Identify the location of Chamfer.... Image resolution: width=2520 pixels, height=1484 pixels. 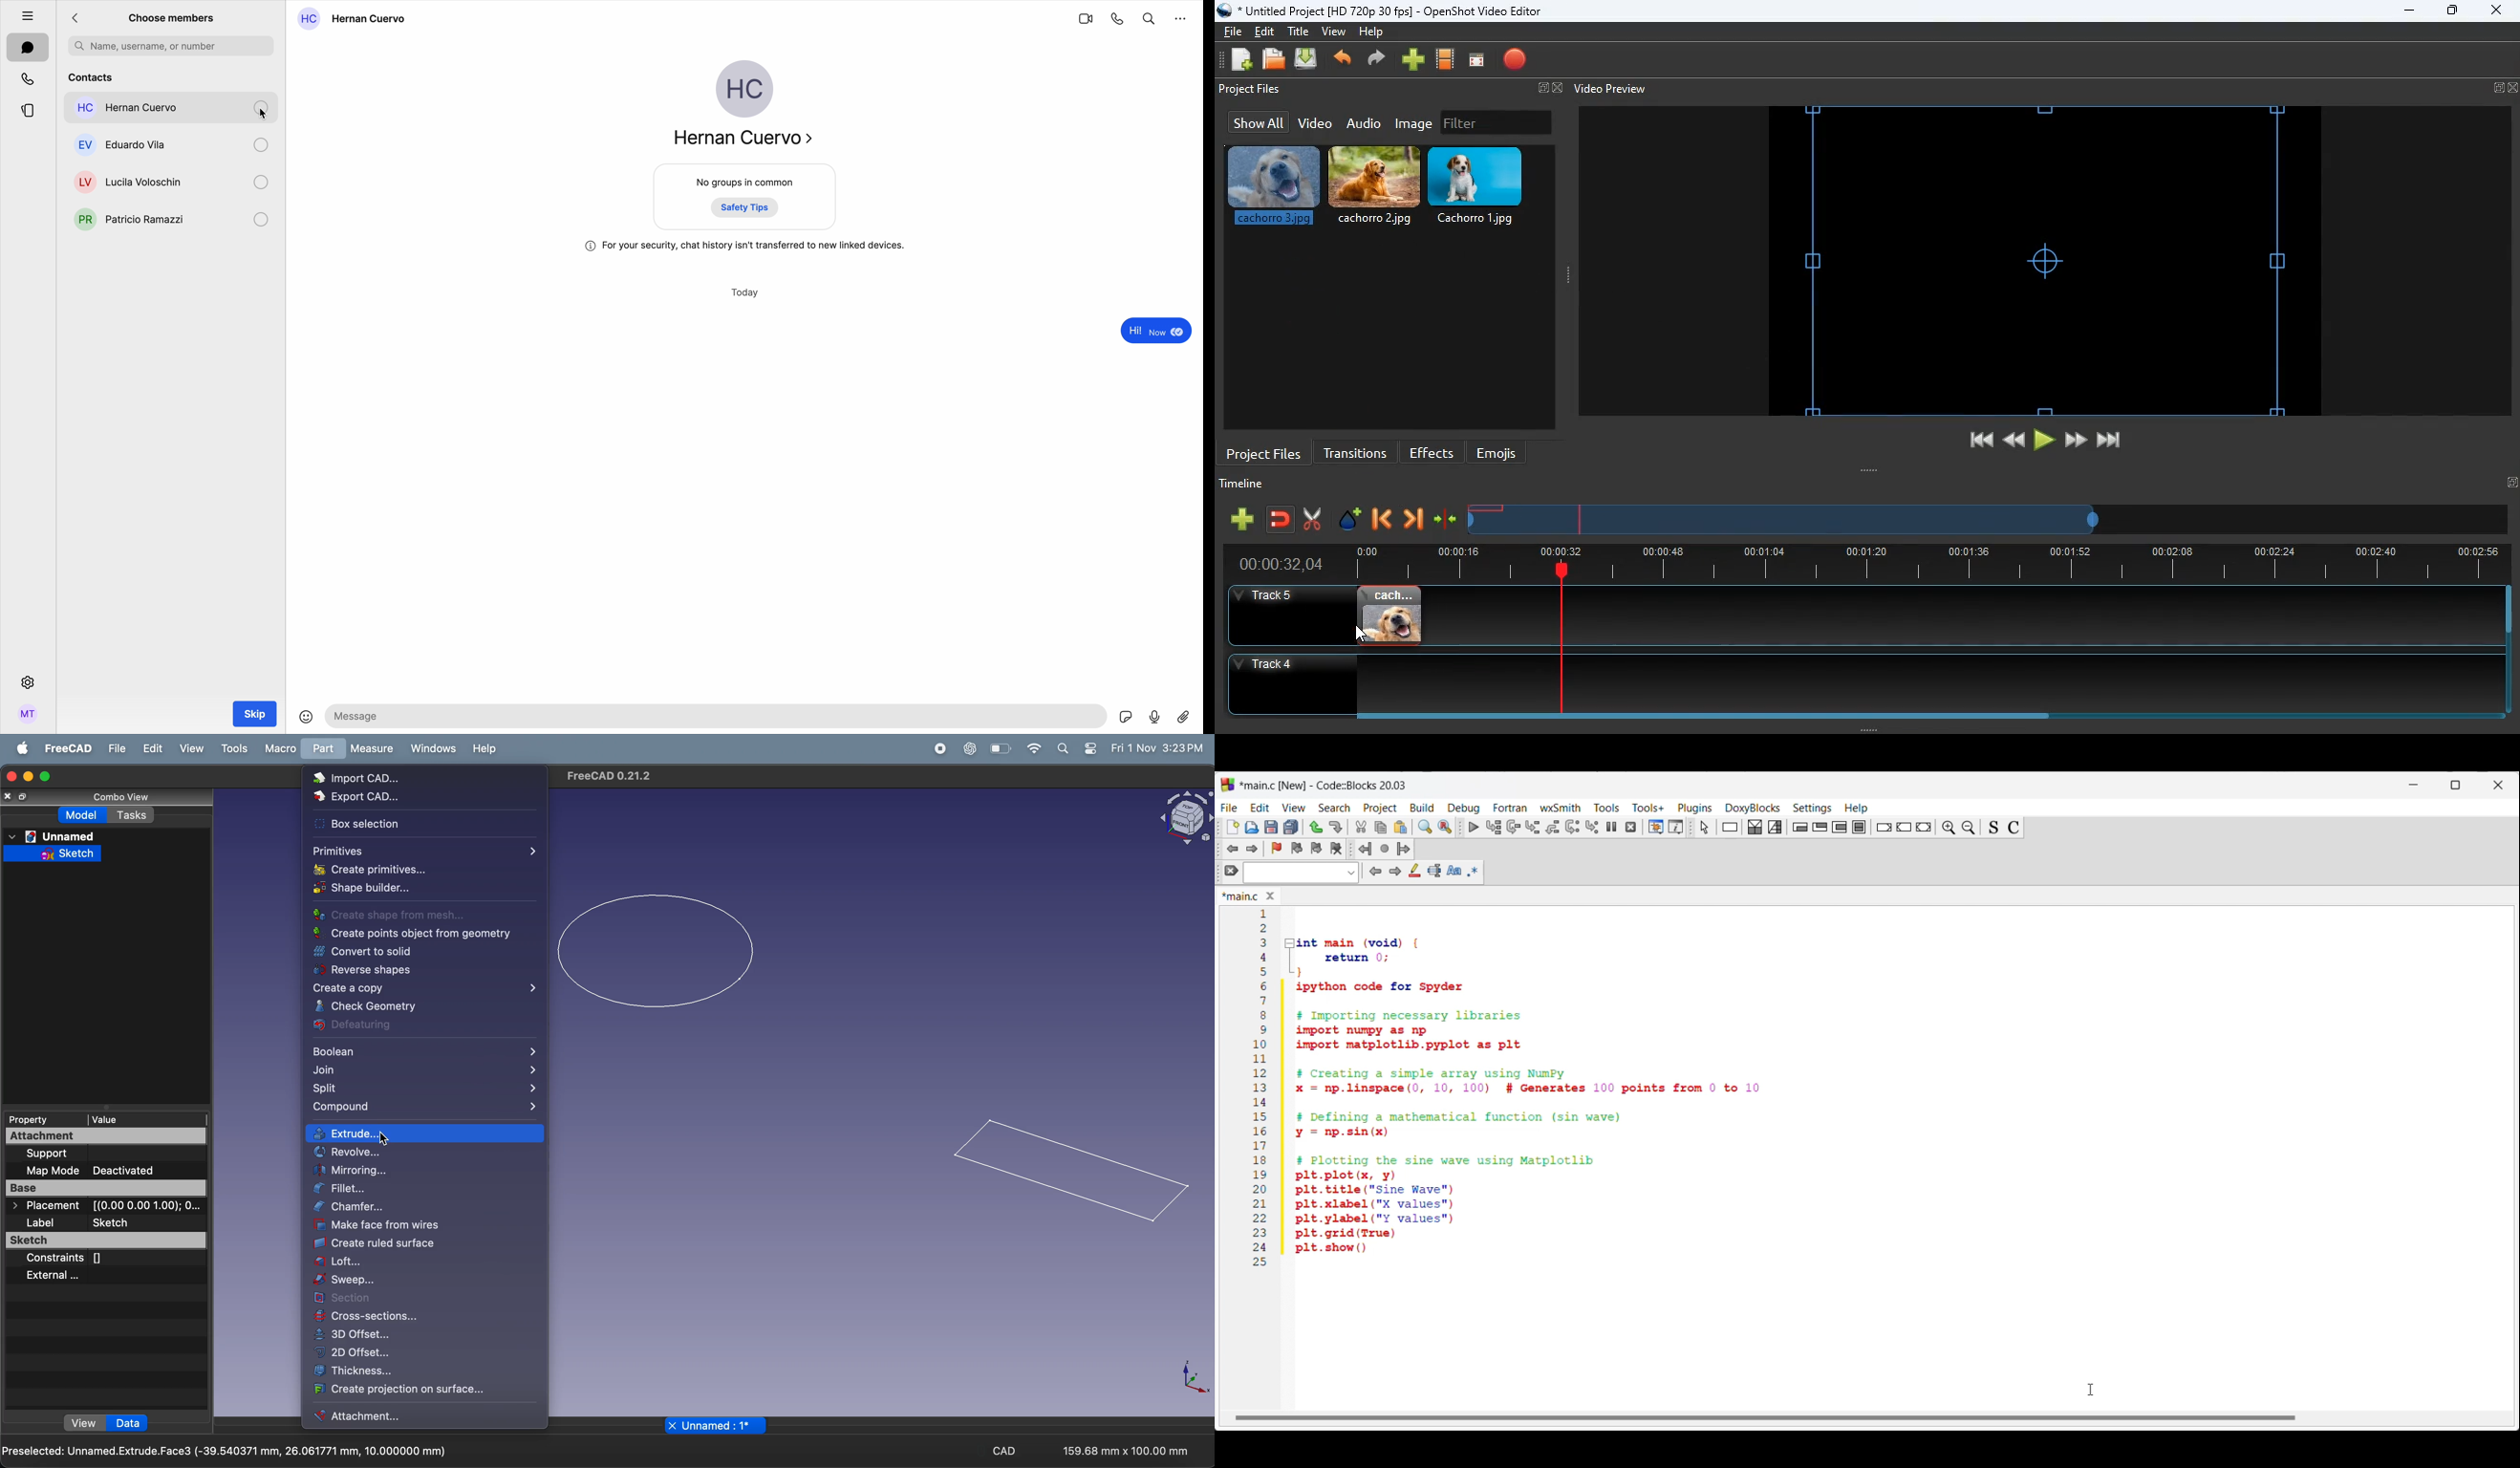
(423, 1208).